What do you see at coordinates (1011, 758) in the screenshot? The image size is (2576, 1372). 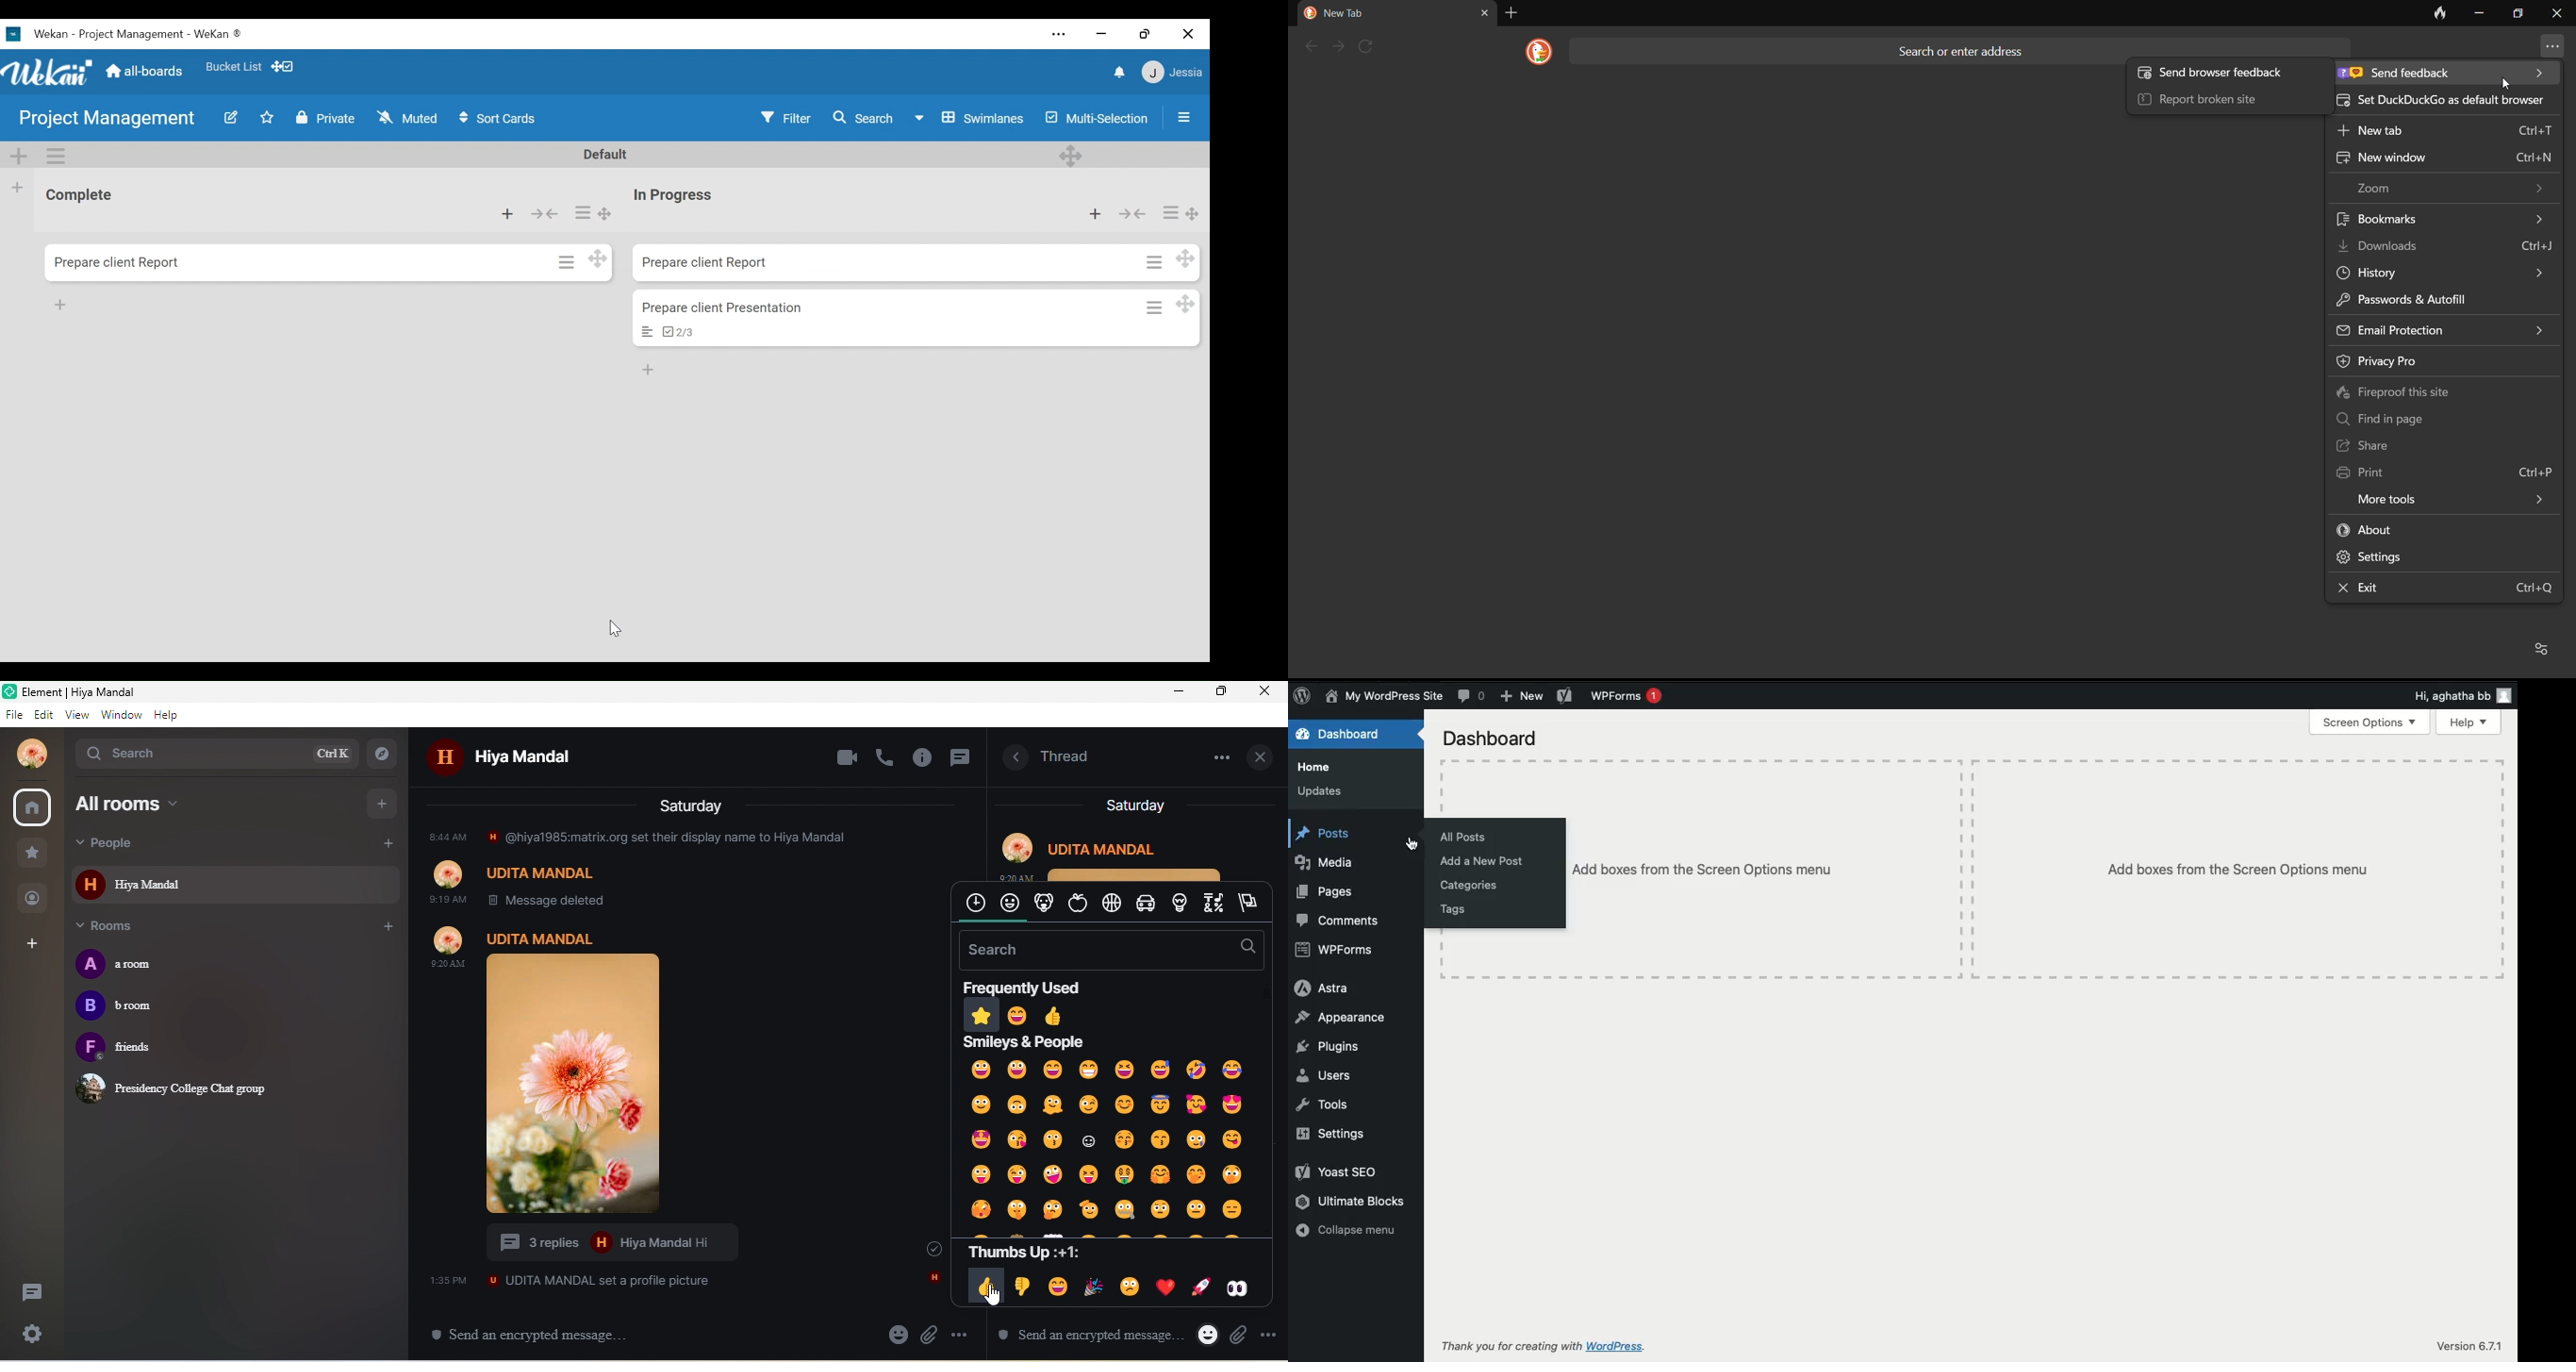 I see `room information` at bounding box center [1011, 758].